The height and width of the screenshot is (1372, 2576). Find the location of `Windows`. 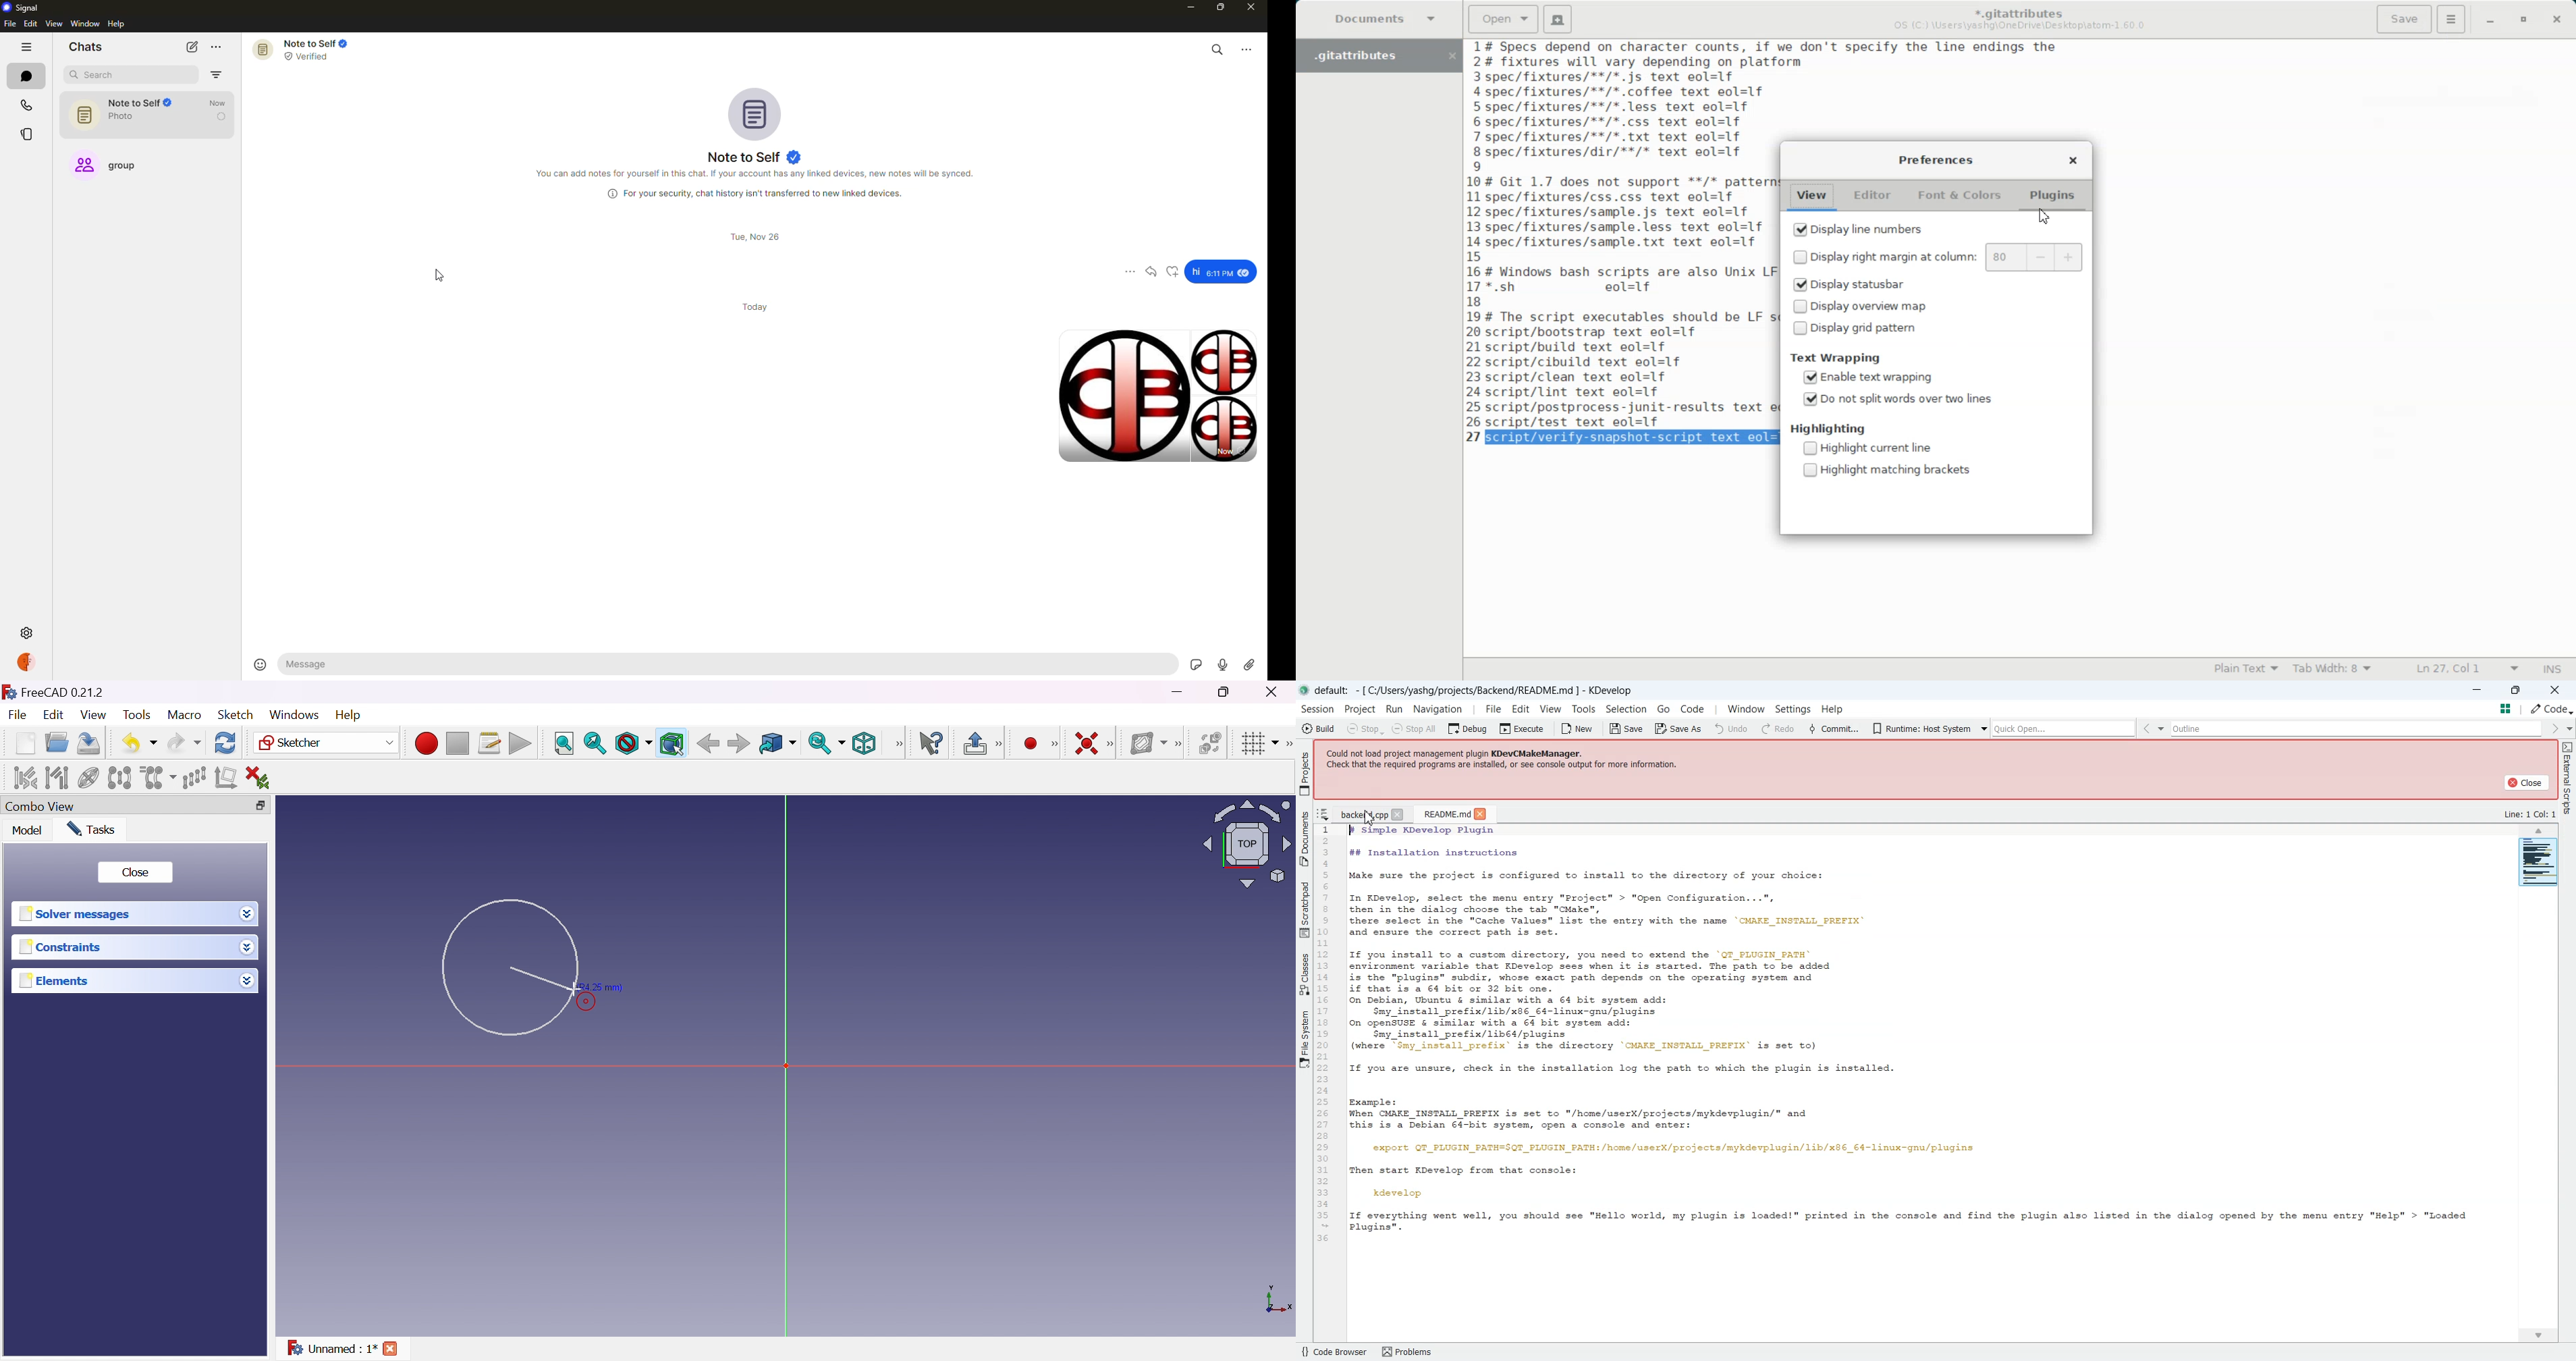

Windows is located at coordinates (294, 714).